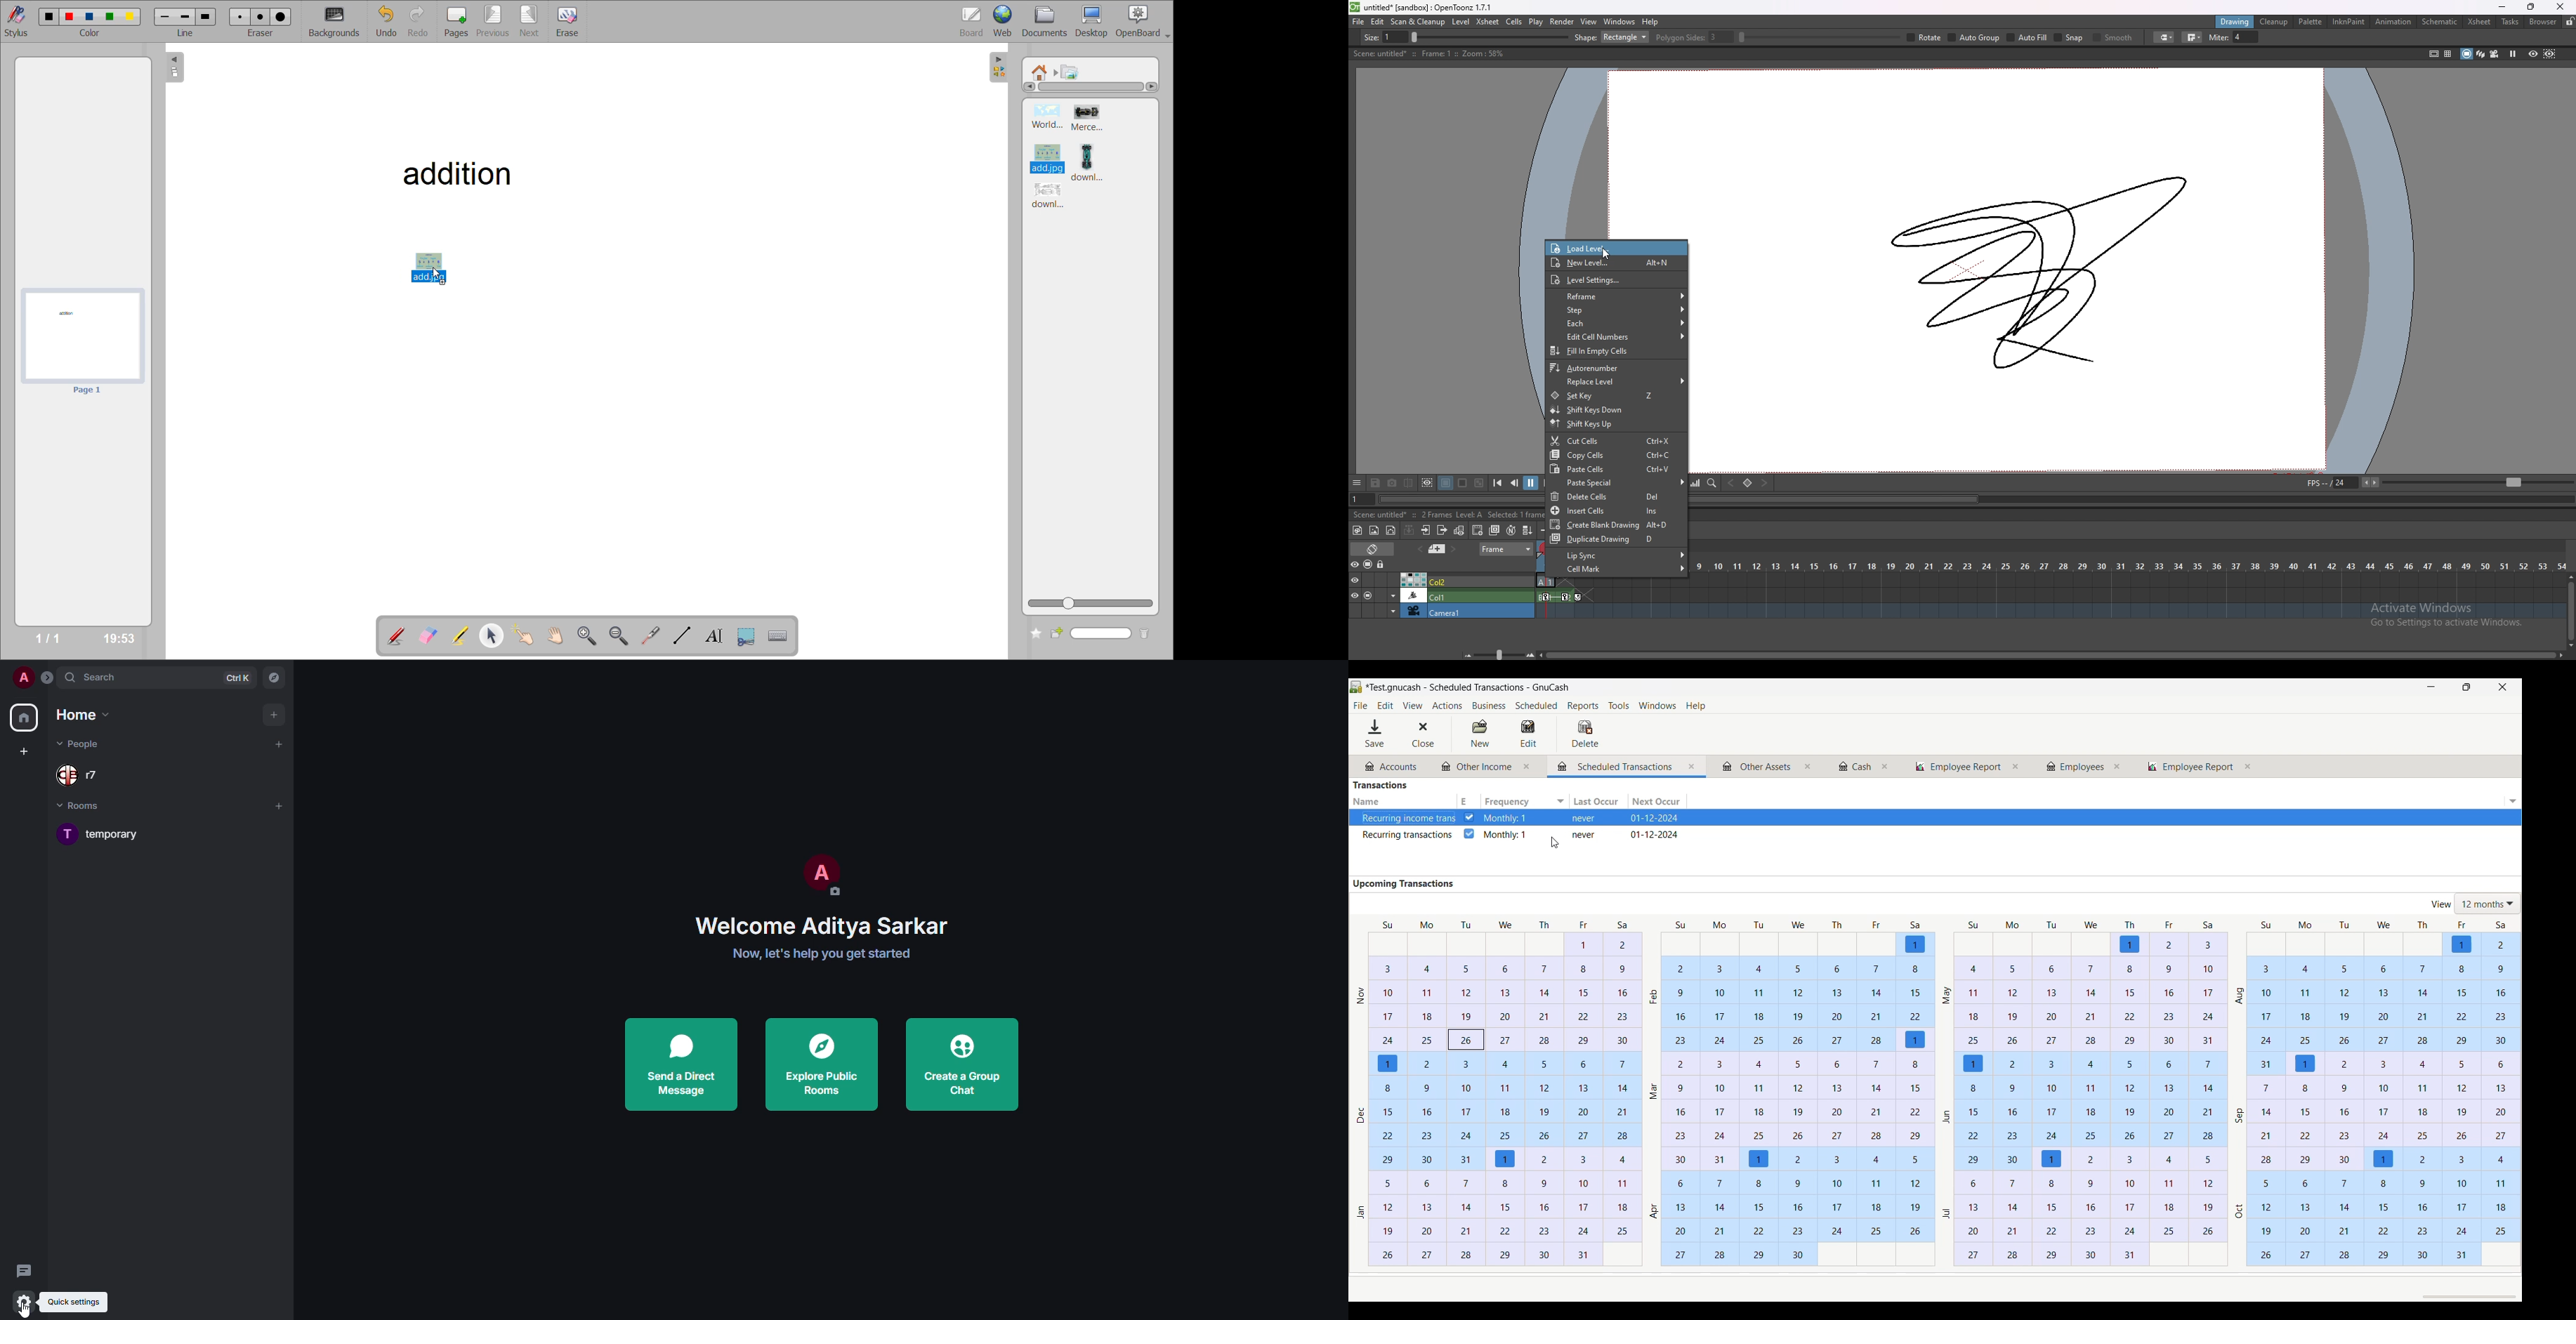 The image size is (2576, 1344). Describe the element at coordinates (1851, 767) in the screenshot. I see `cash` at that location.